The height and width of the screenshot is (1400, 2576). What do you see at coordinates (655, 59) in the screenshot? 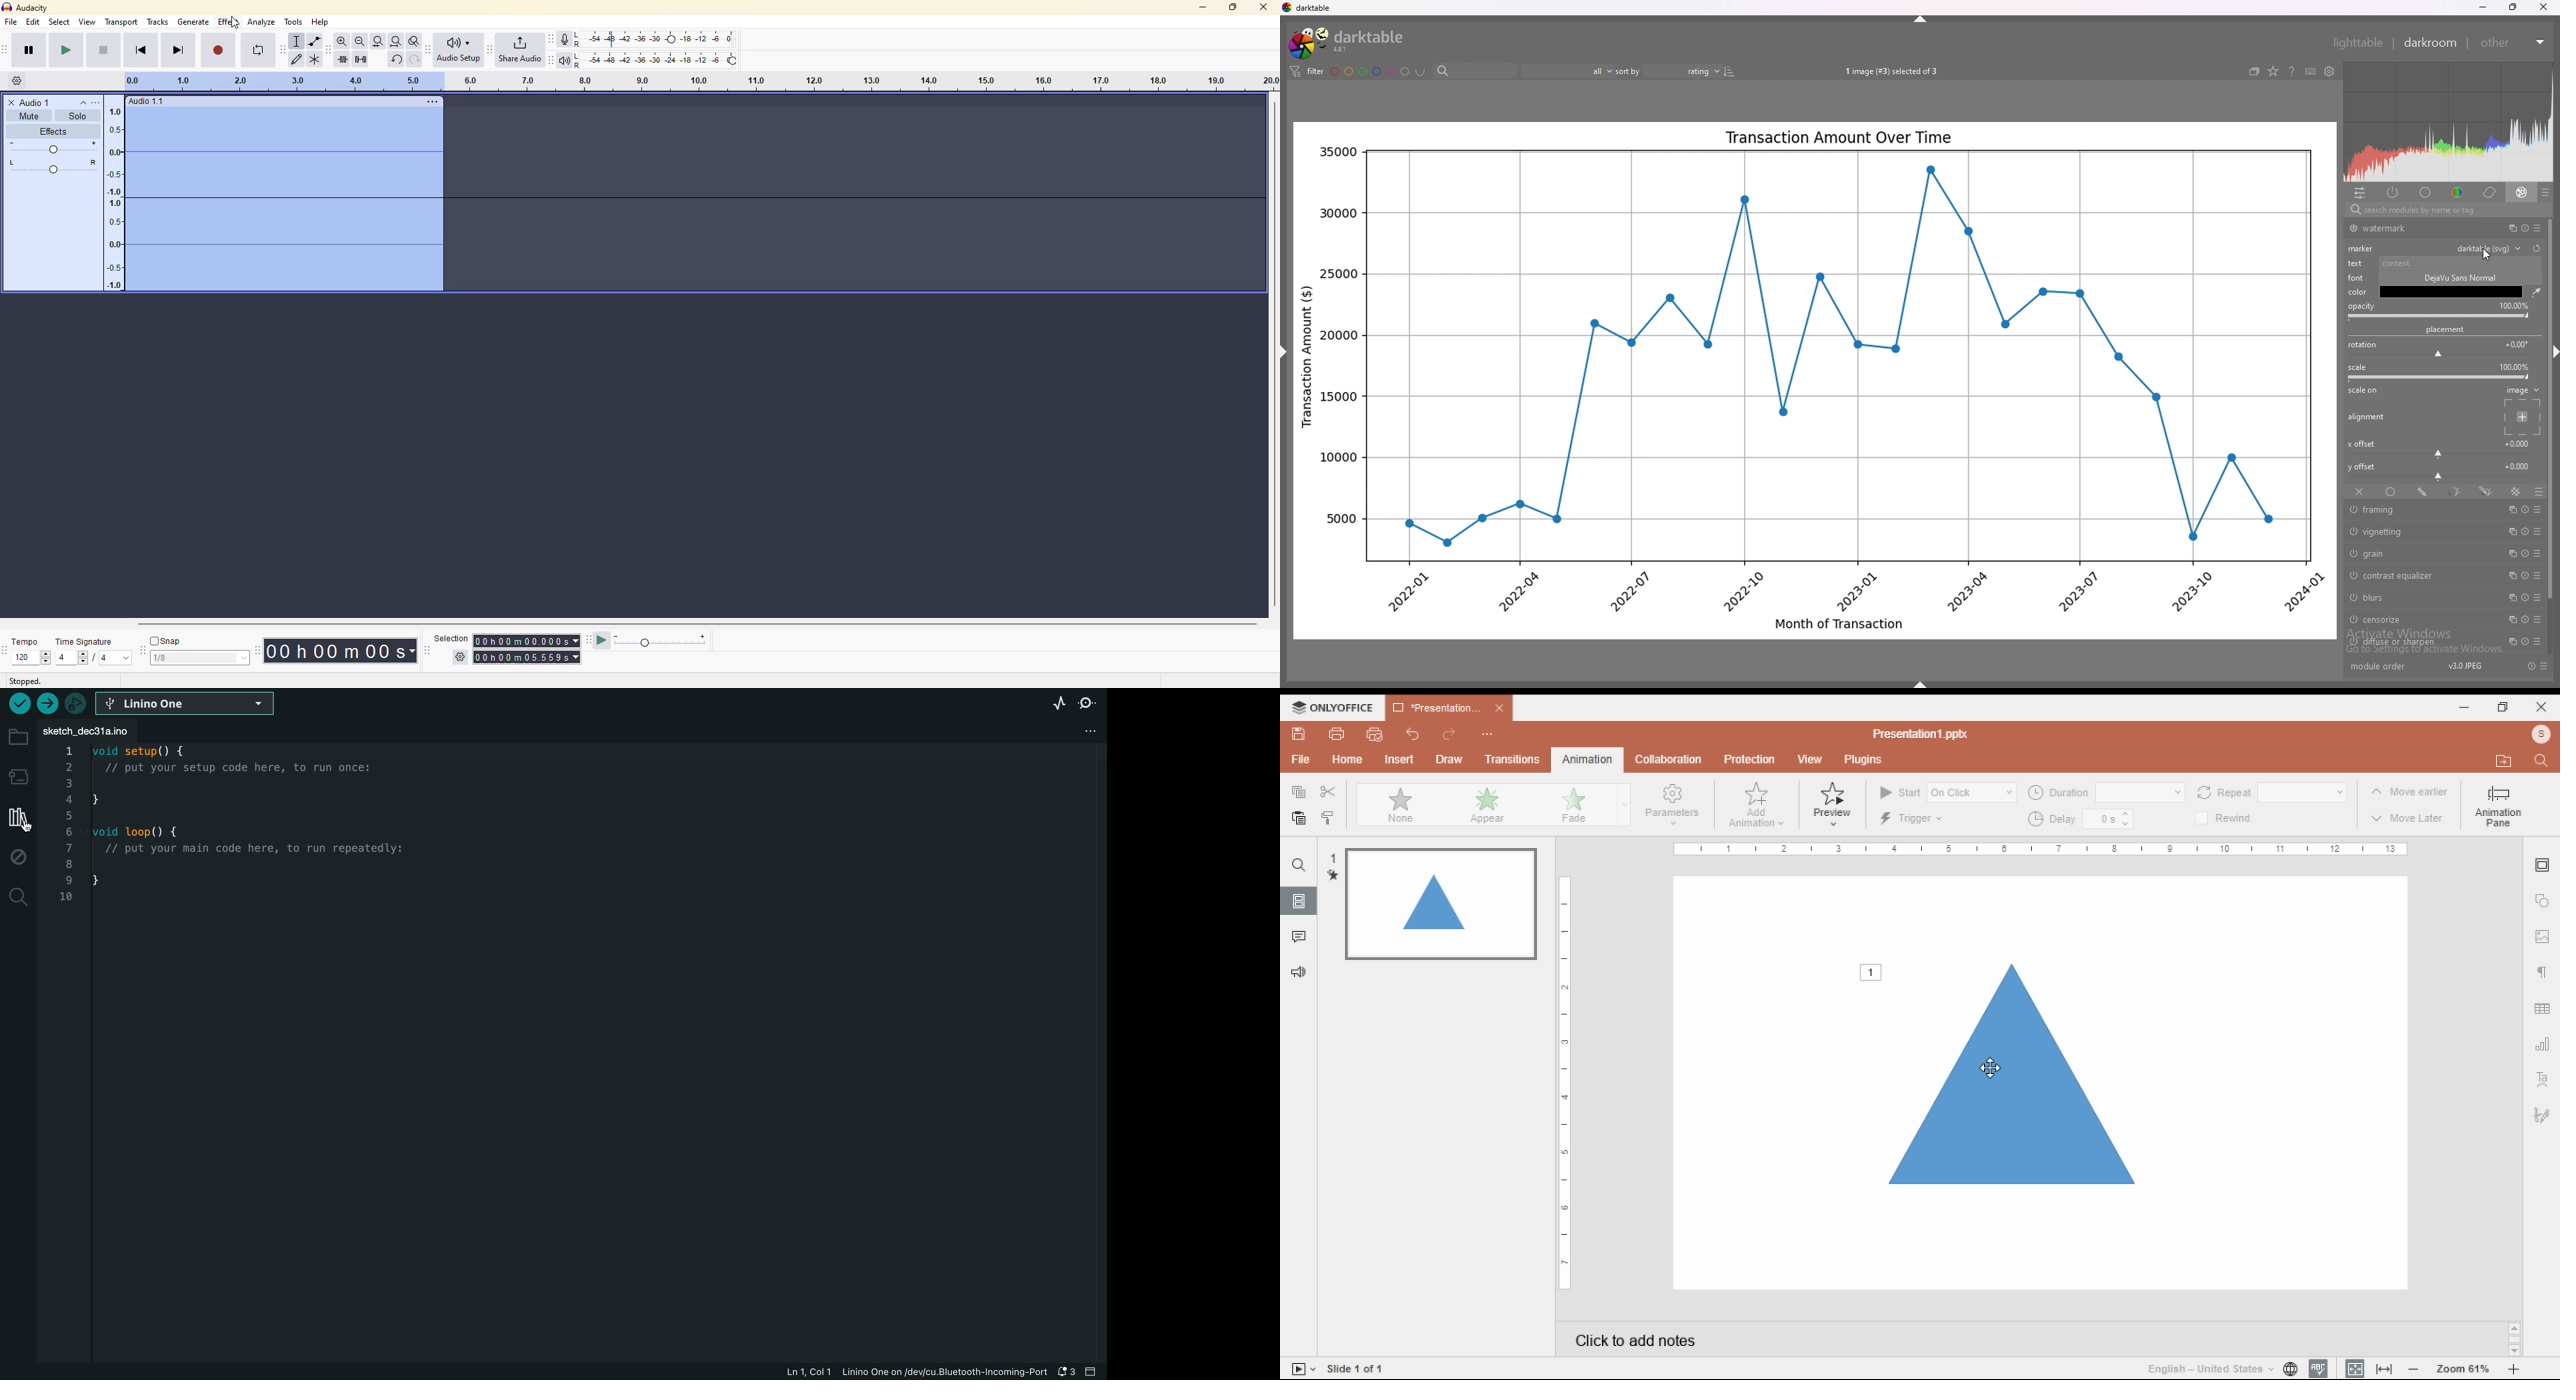
I see `playback level` at bounding box center [655, 59].